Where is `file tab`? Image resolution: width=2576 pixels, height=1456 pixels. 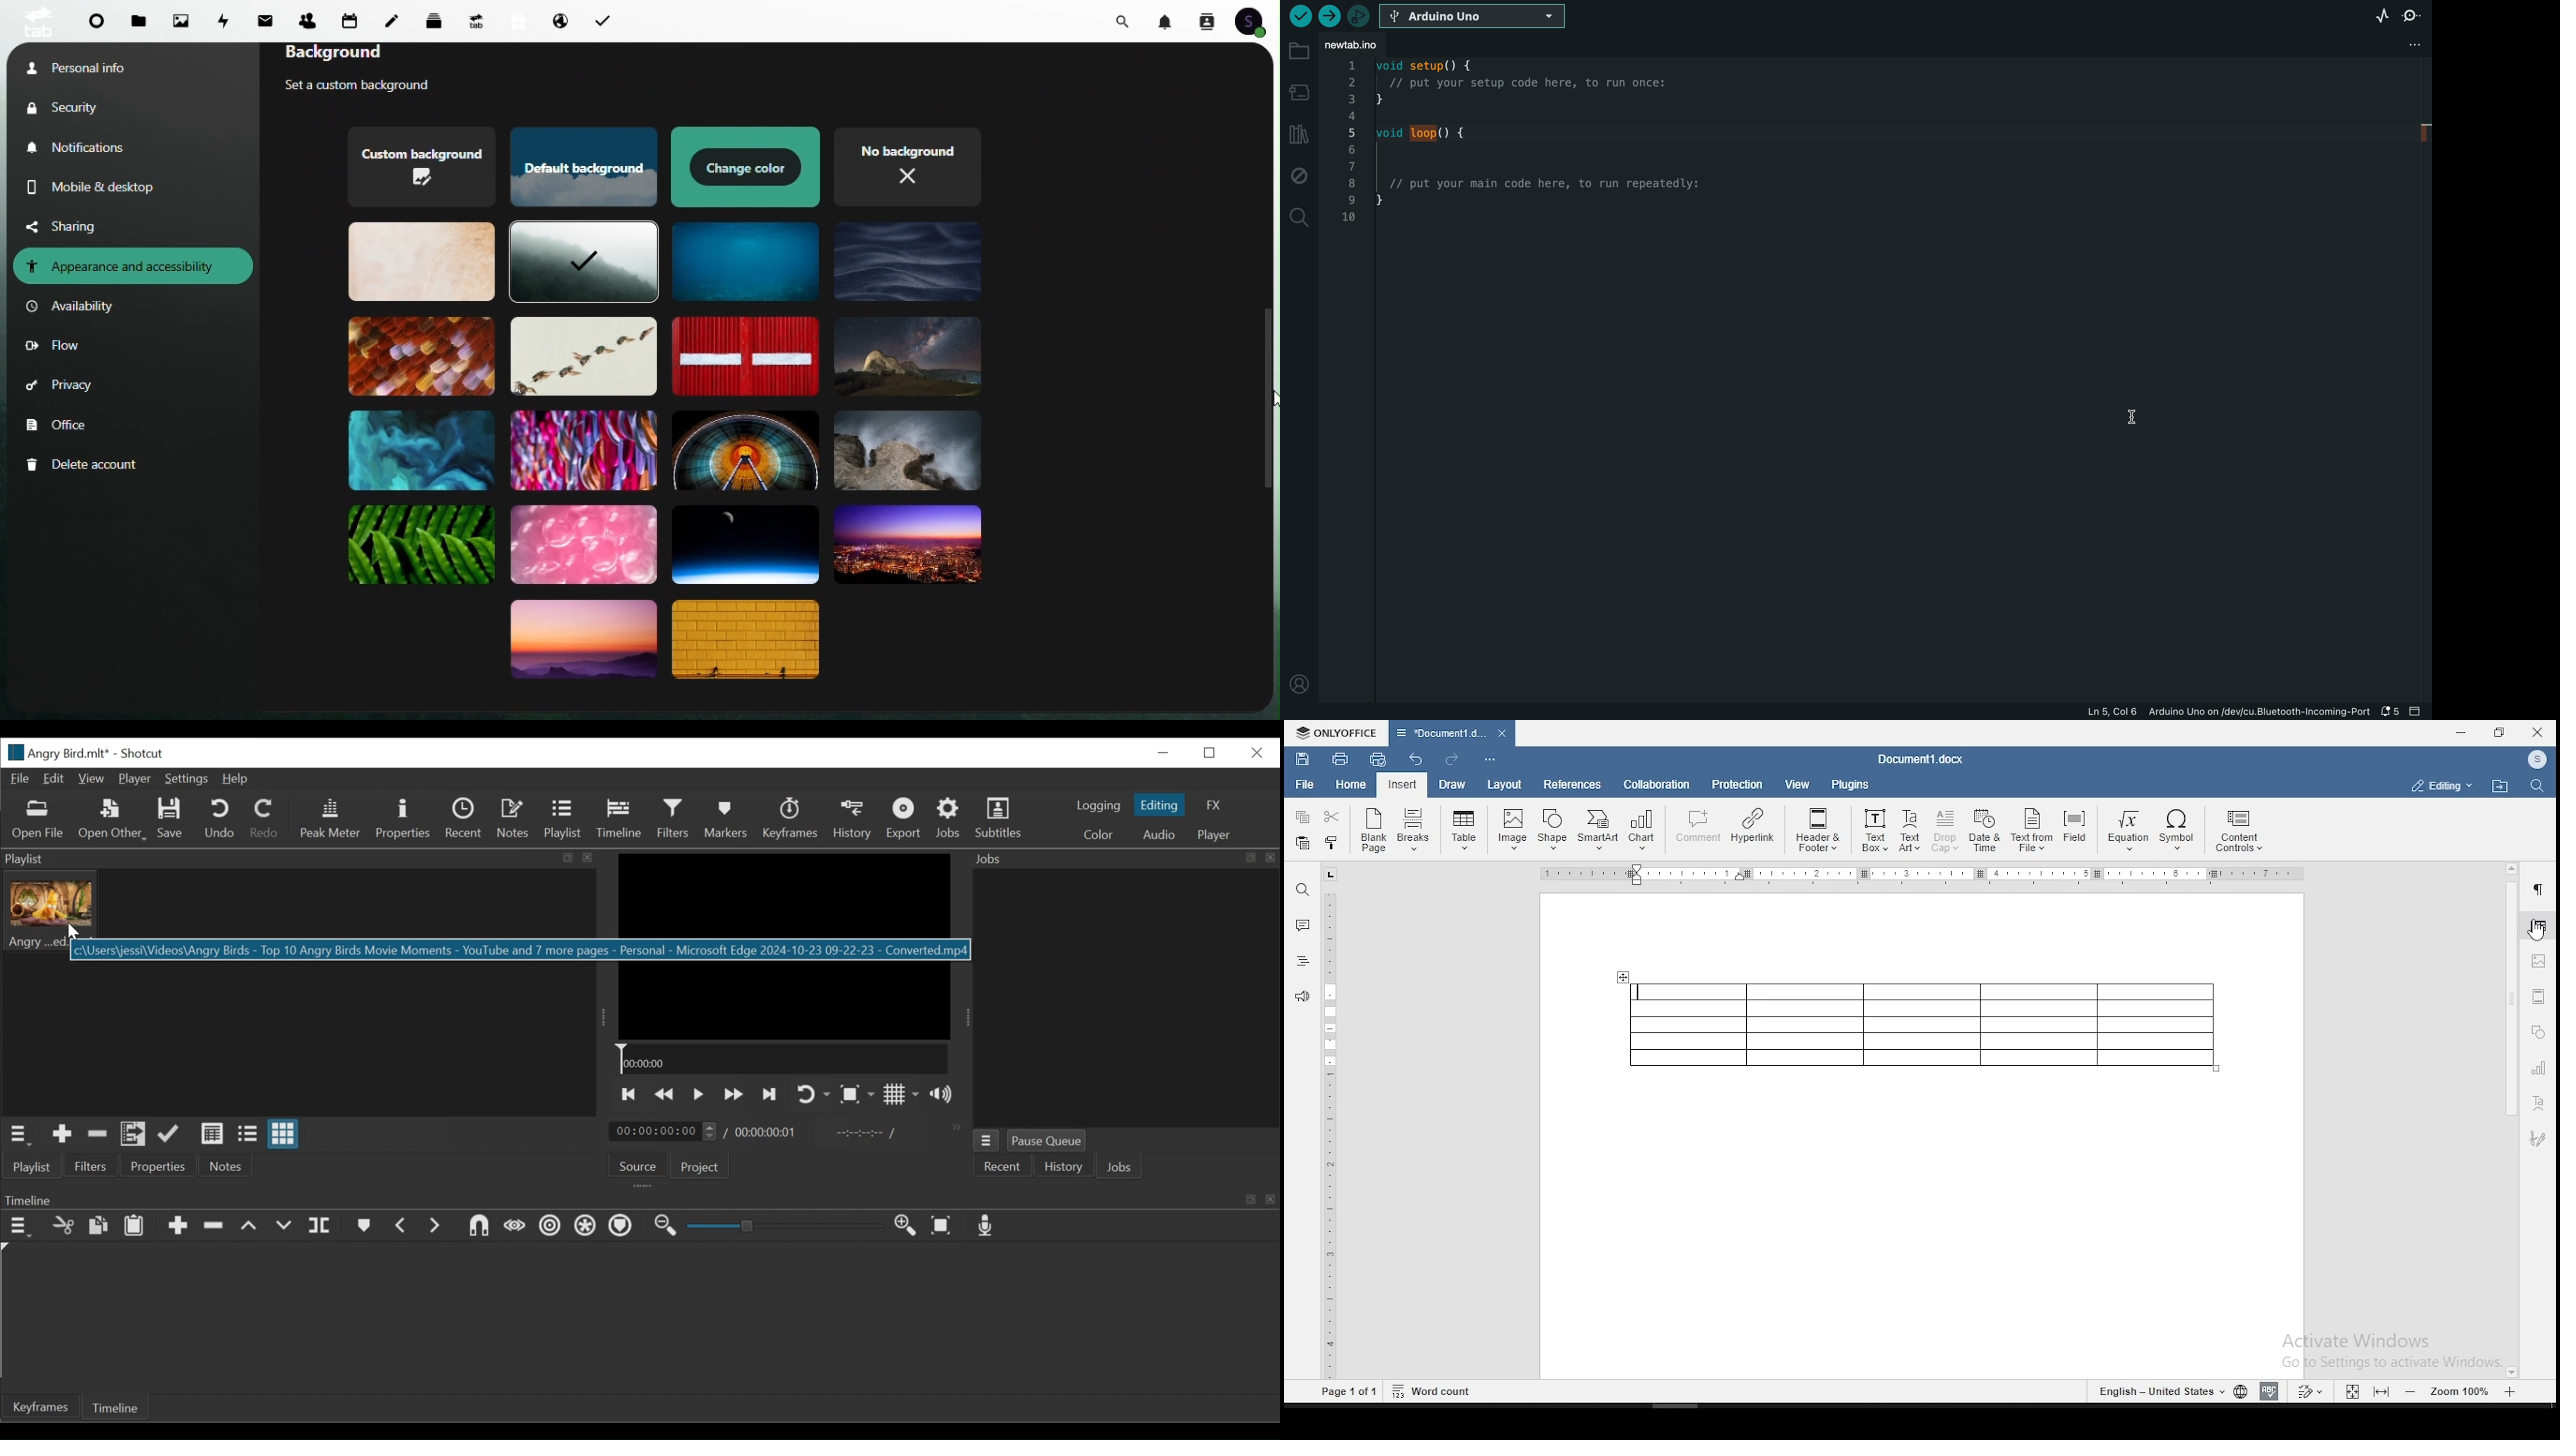
file tab is located at coordinates (1358, 45).